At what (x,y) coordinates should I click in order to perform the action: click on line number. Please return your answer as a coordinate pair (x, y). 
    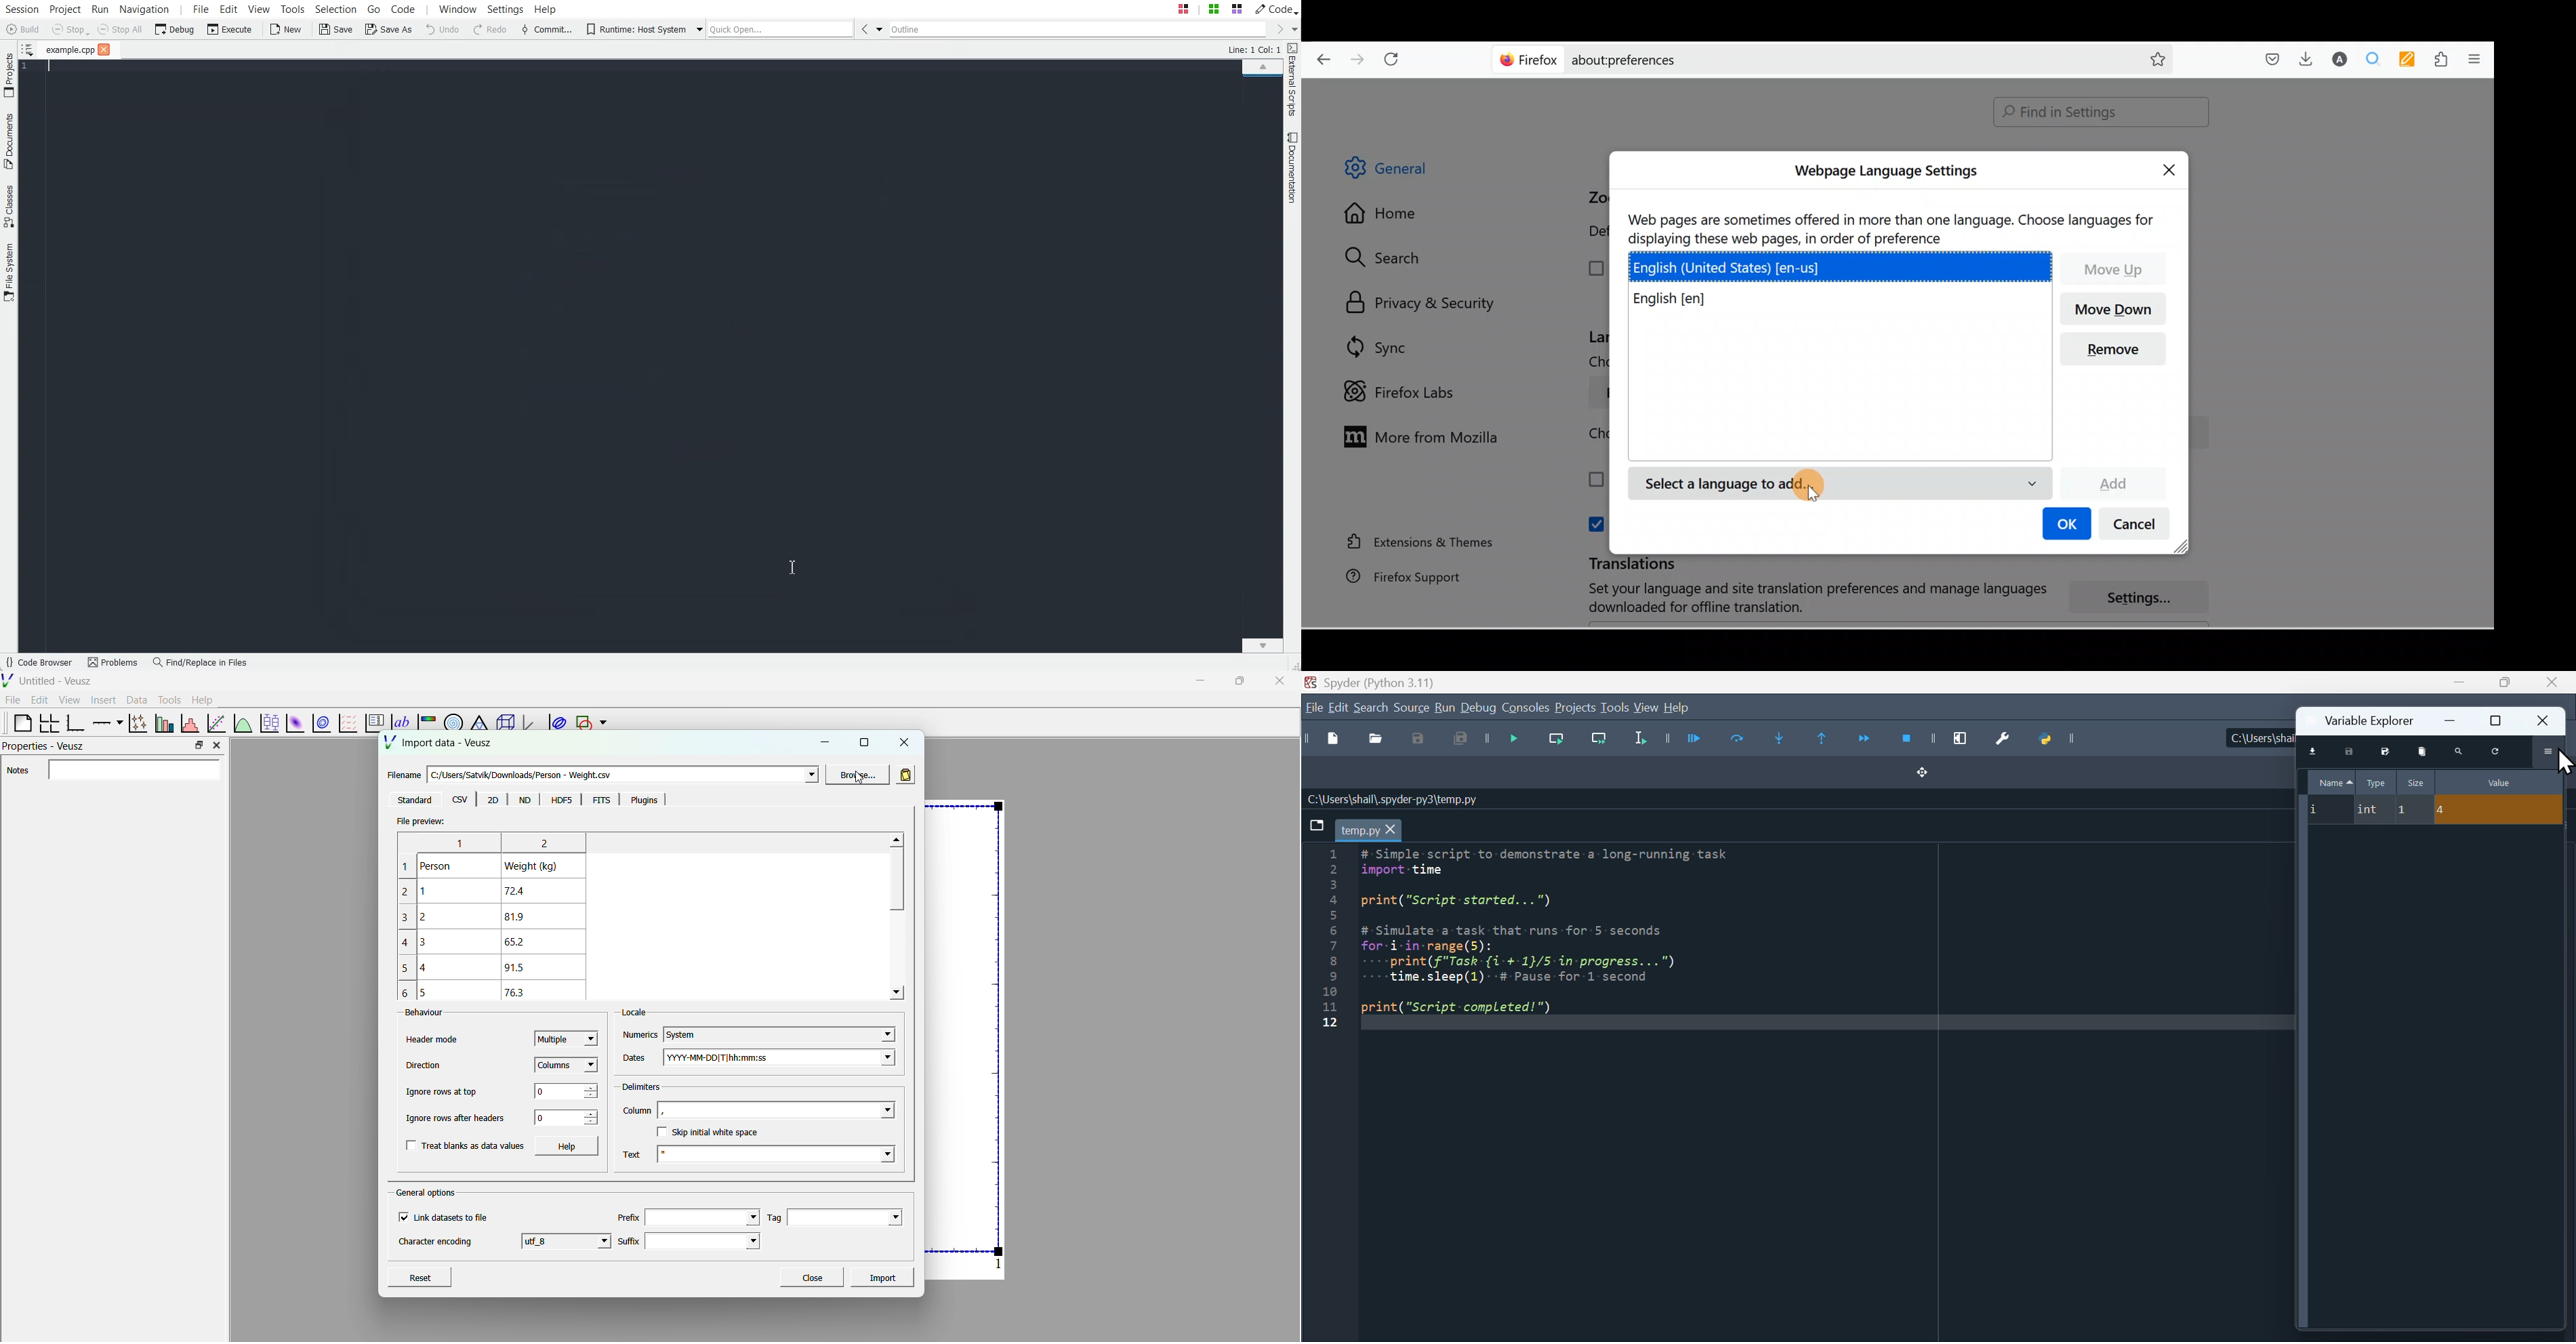
    Looking at the image, I should click on (1328, 939).